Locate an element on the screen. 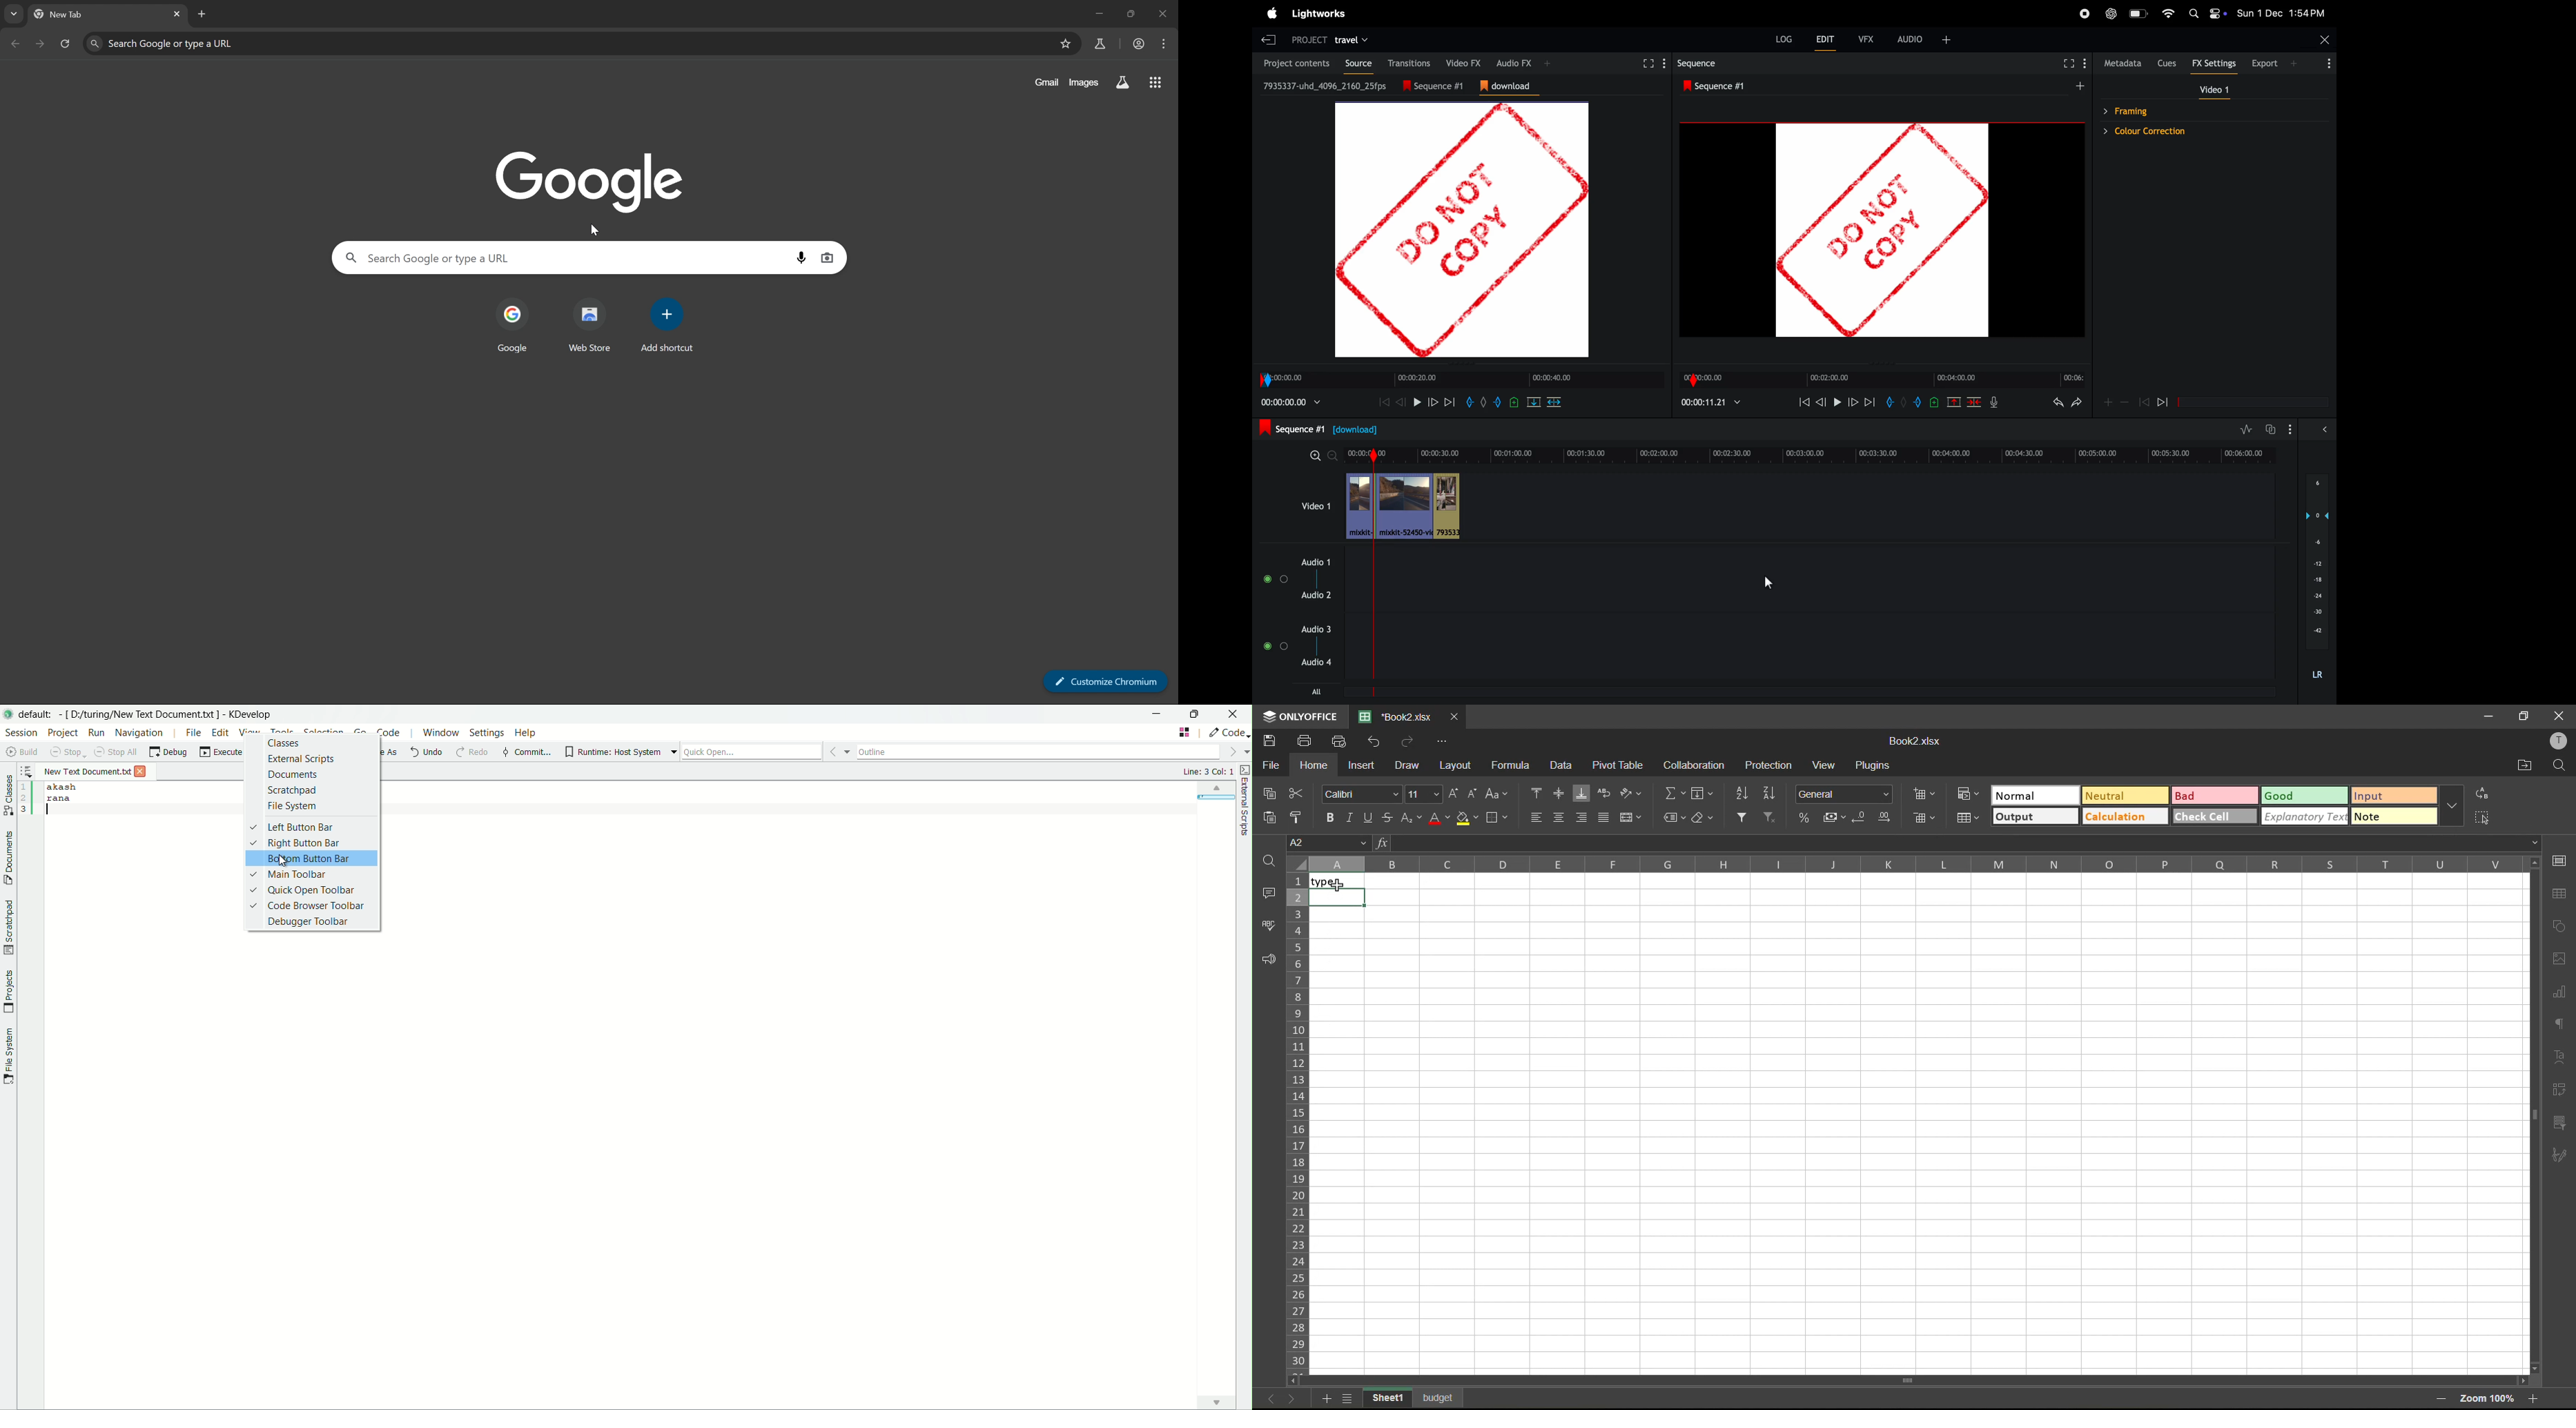 The image size is (2576, 1428). project menu is located at coordinates (62, 732).